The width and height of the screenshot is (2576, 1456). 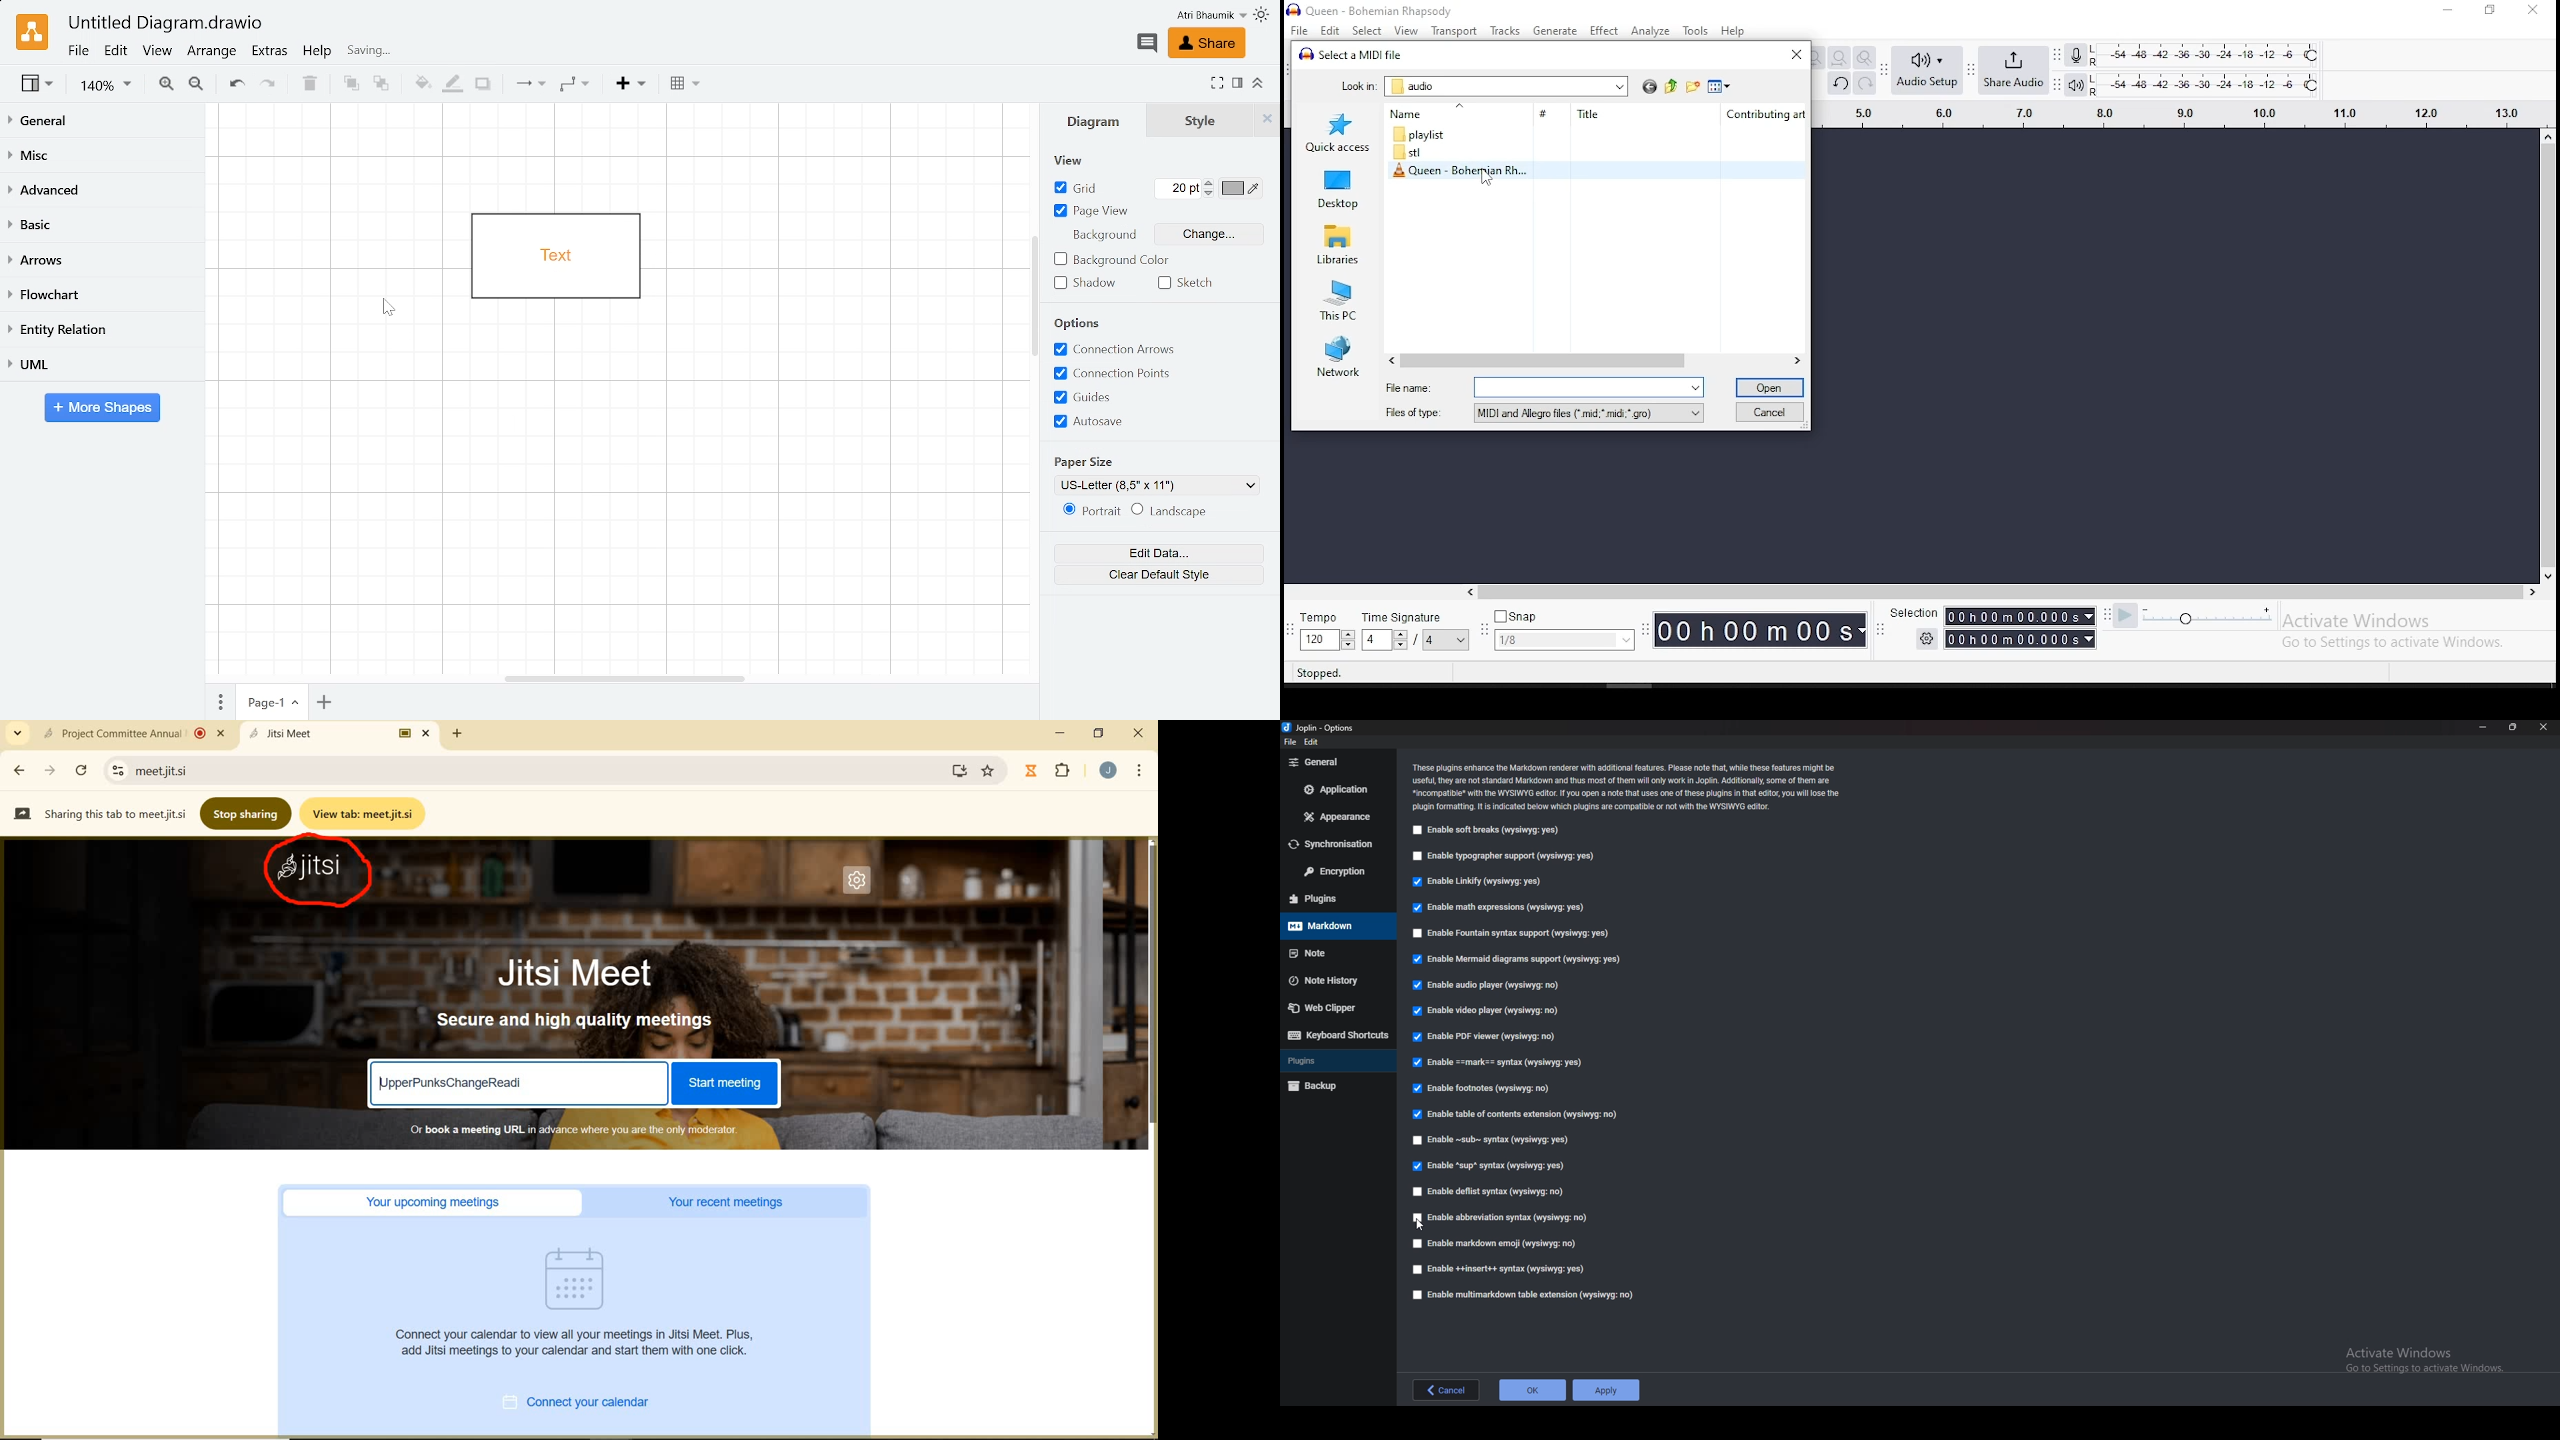 I want to click on Zoom out, so click(x=198, y=85).